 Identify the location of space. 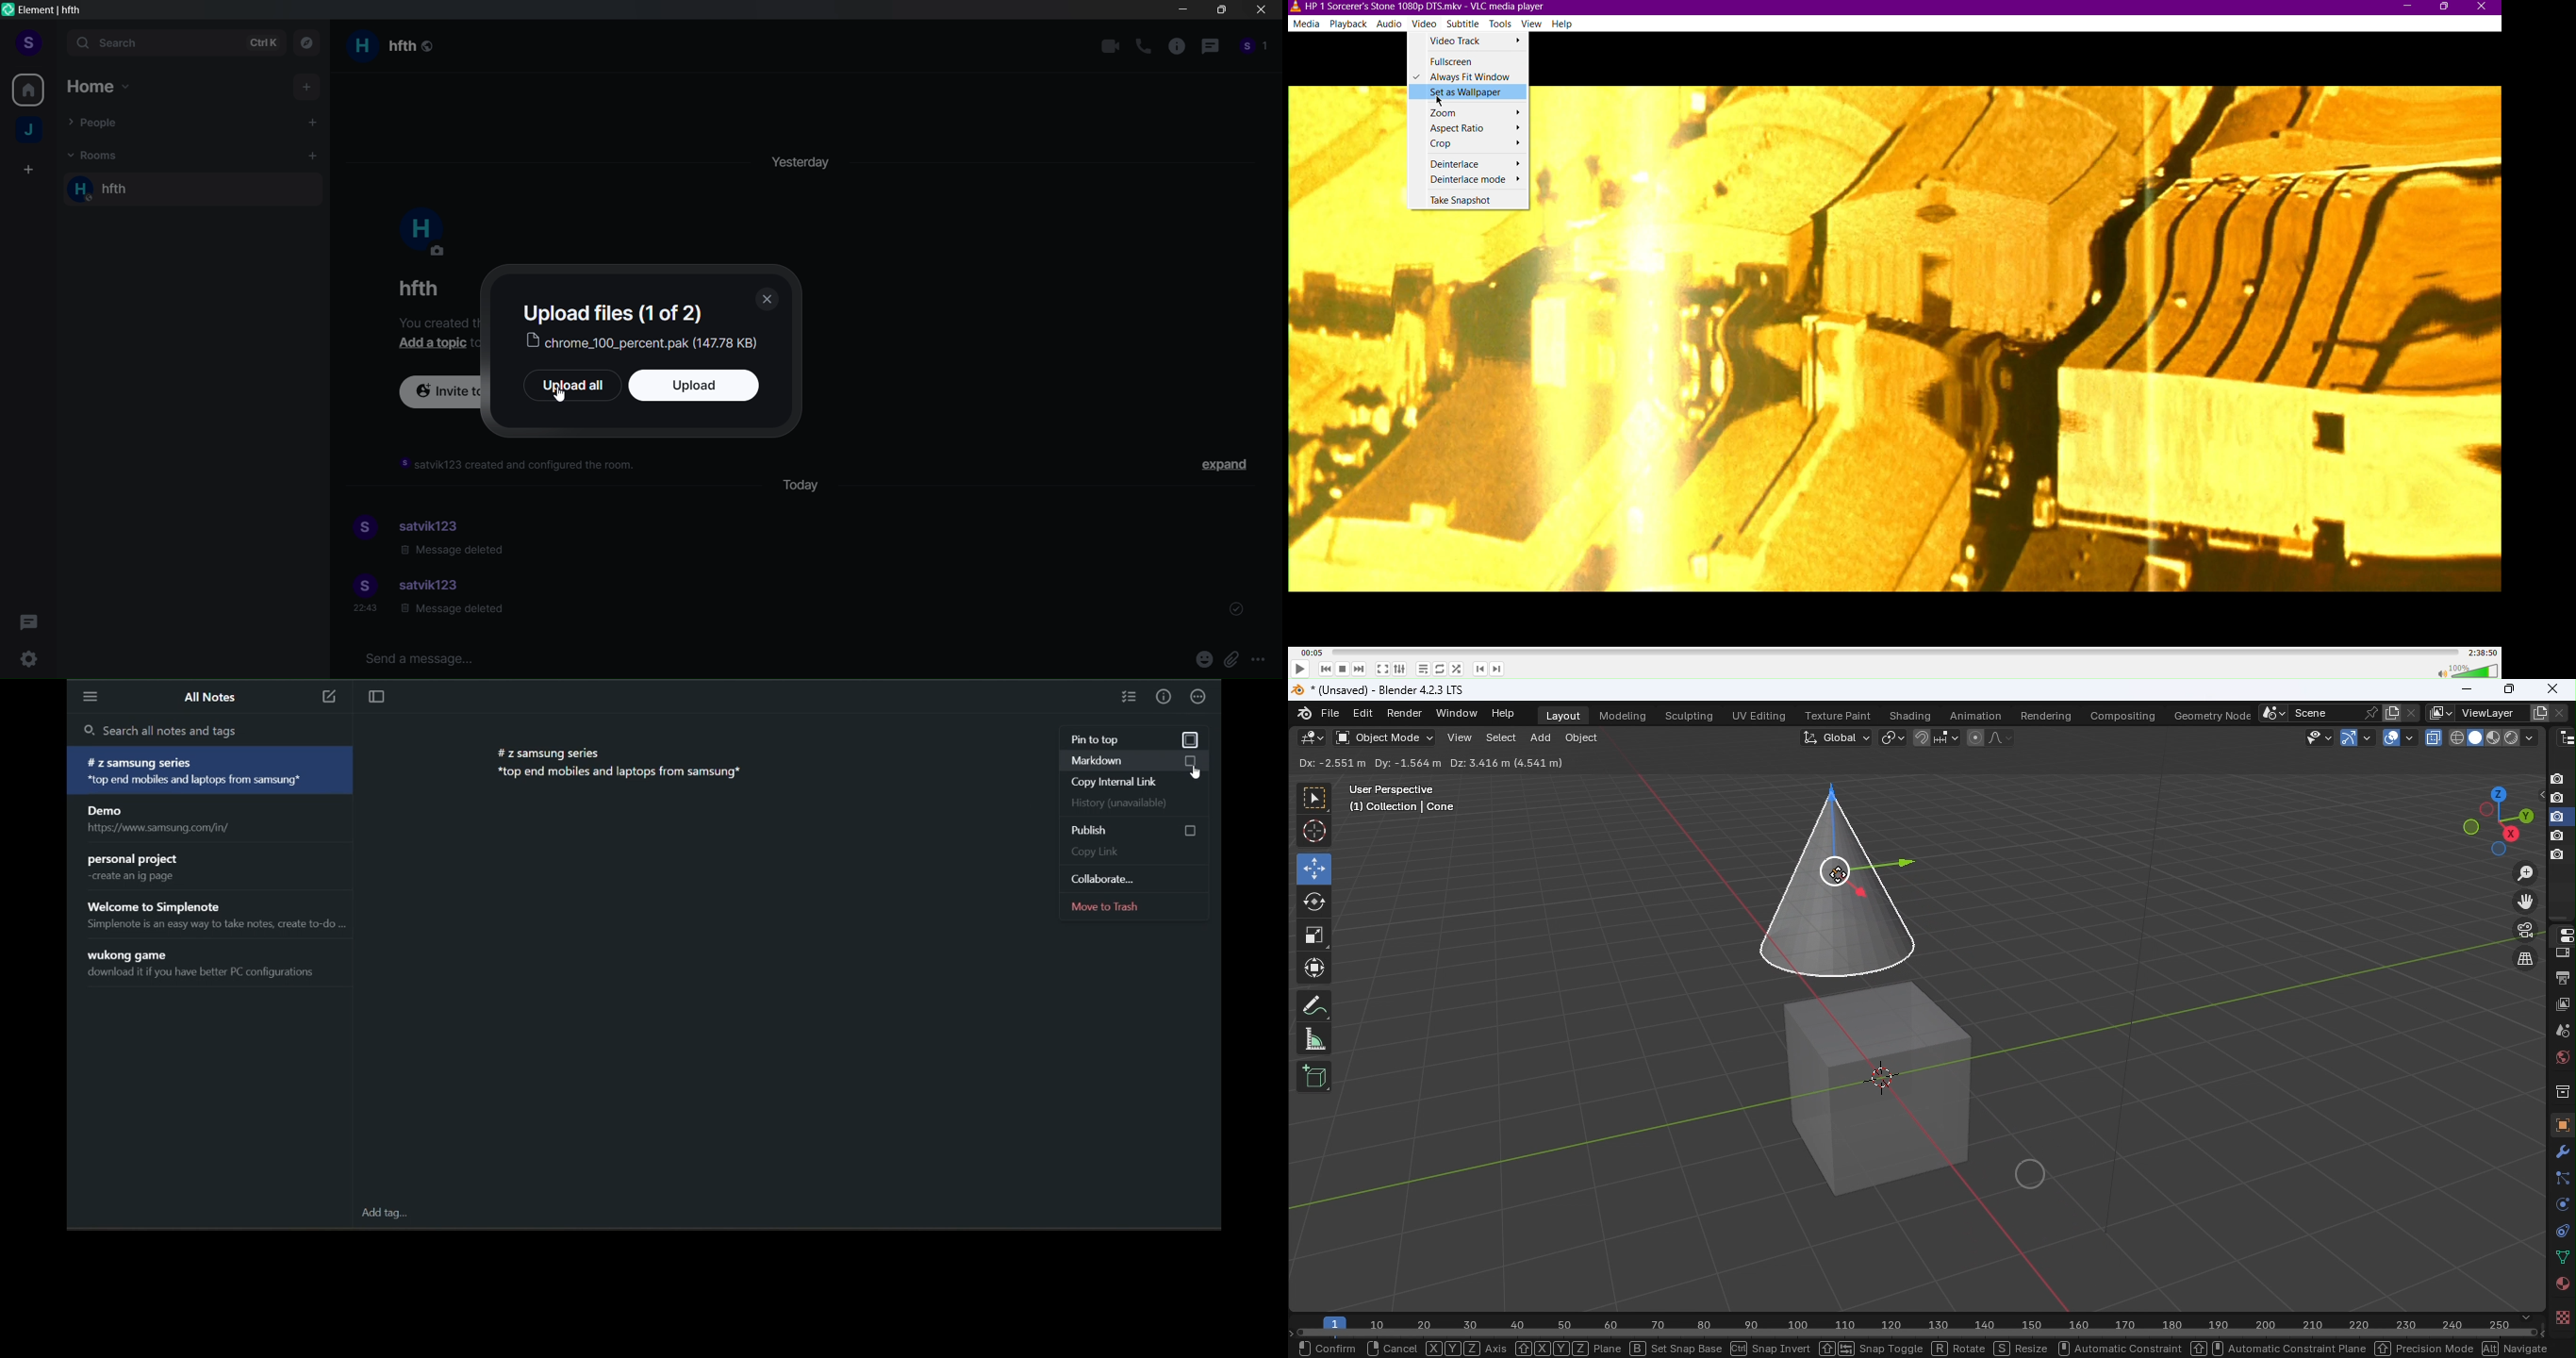
(31, 132).